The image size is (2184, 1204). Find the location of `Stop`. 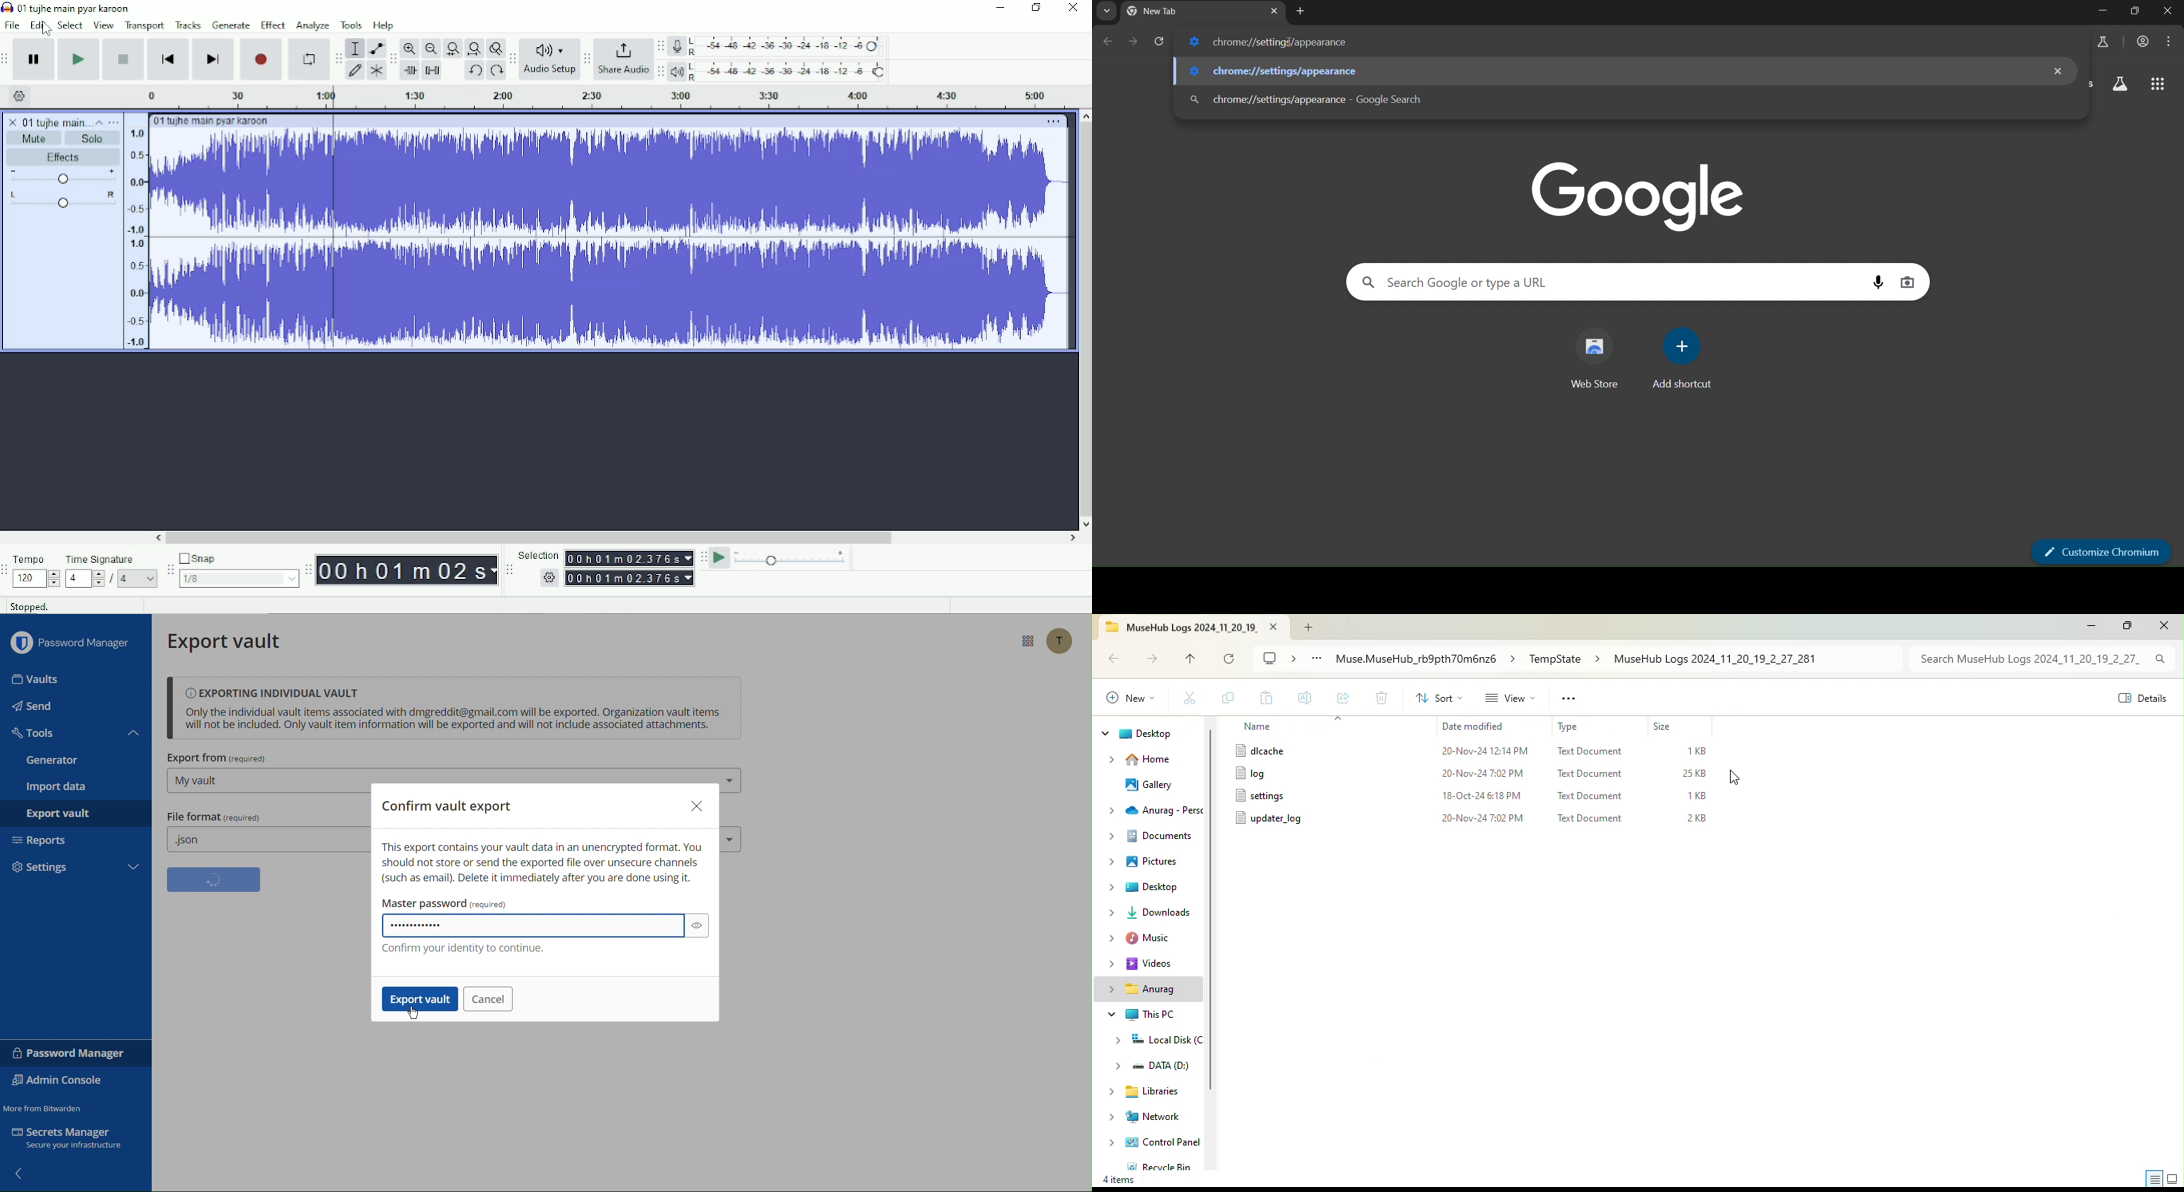

Stop is located at coordinates (123, 59).